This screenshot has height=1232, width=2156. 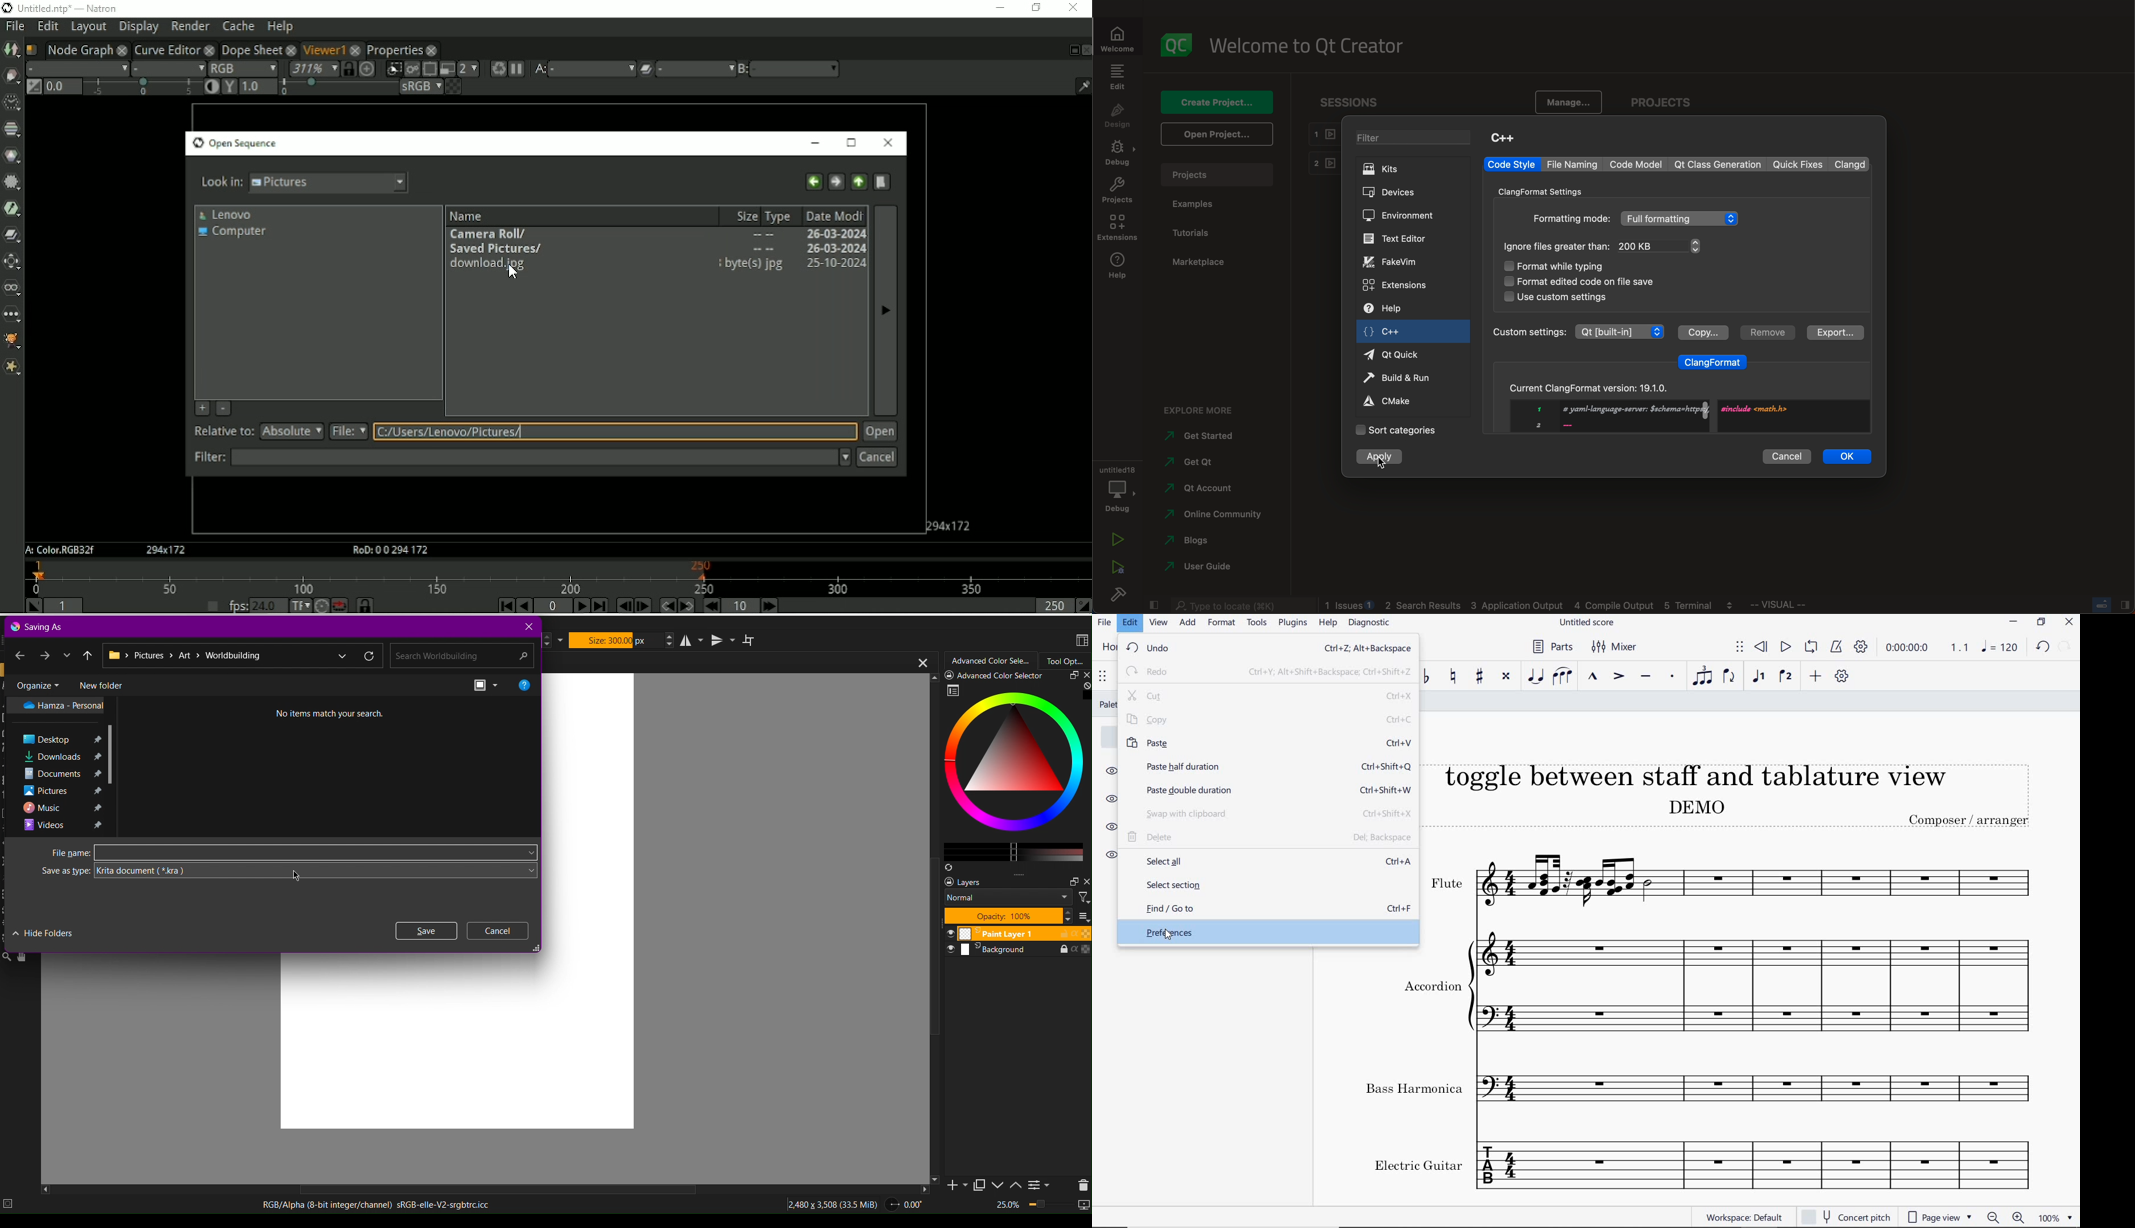 I want to click on design , so click(x=1118, y=116).